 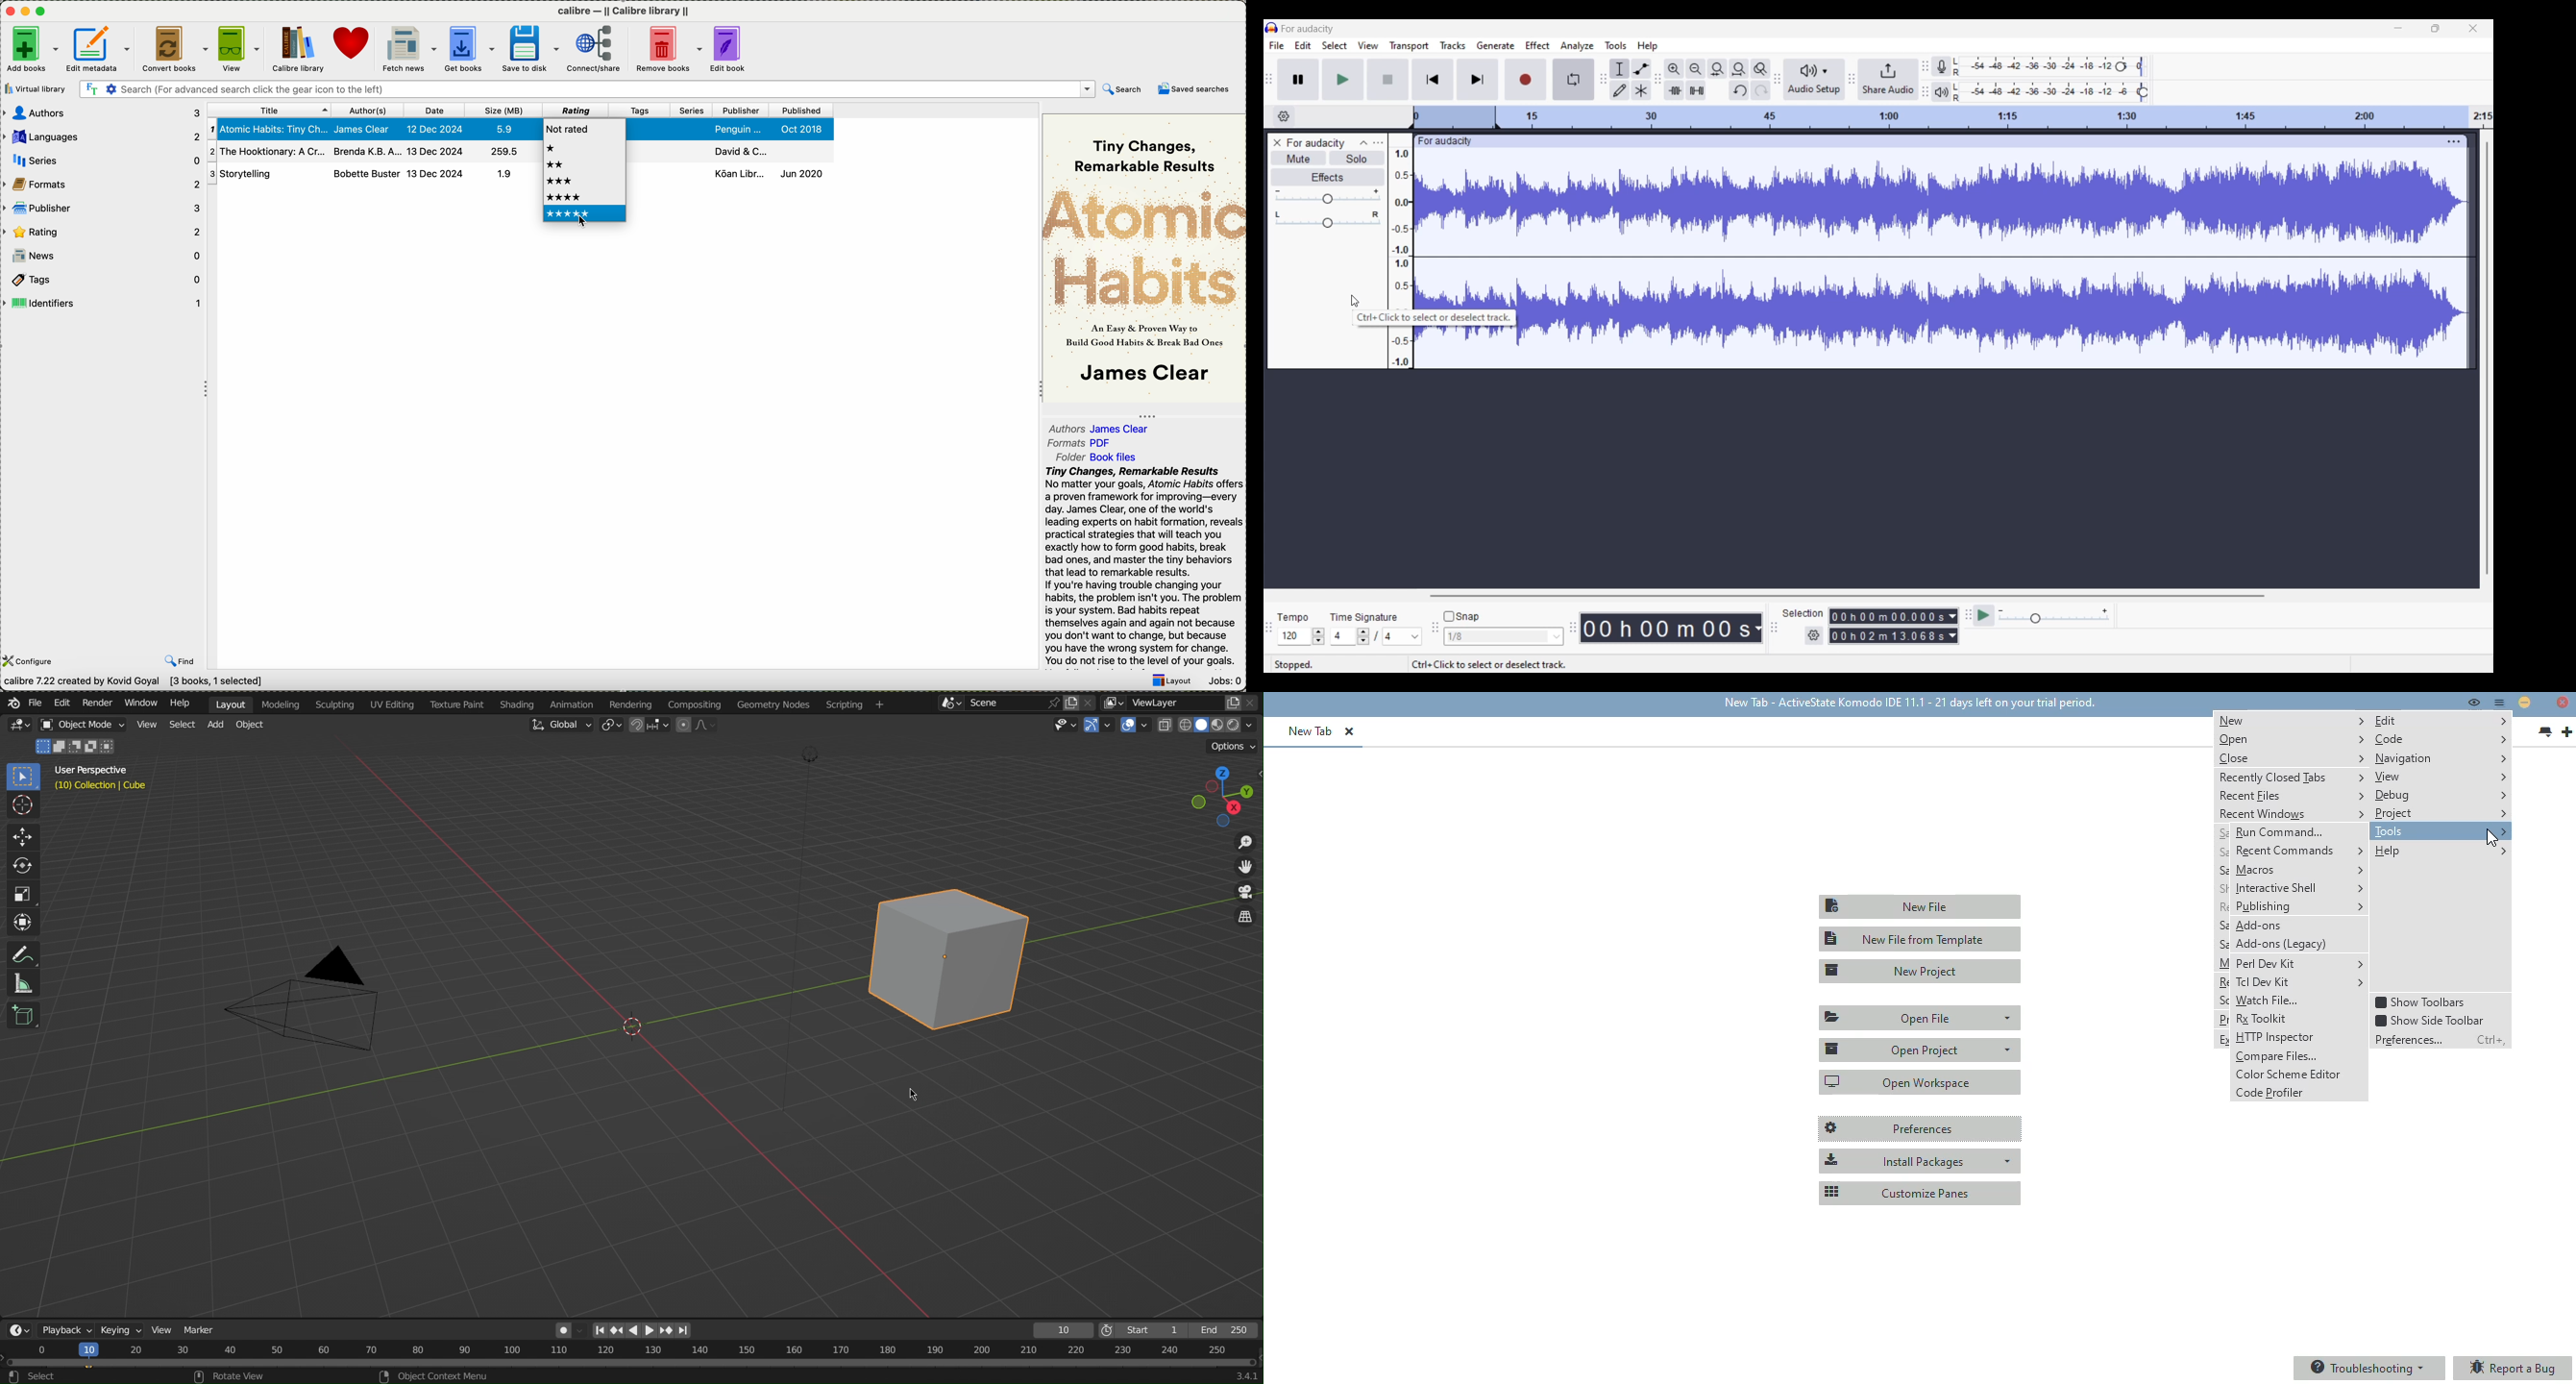 What do you see at coordinates (97, 772) in the screenshot?
I see `User Perspective` at bounding box center [97, 772].